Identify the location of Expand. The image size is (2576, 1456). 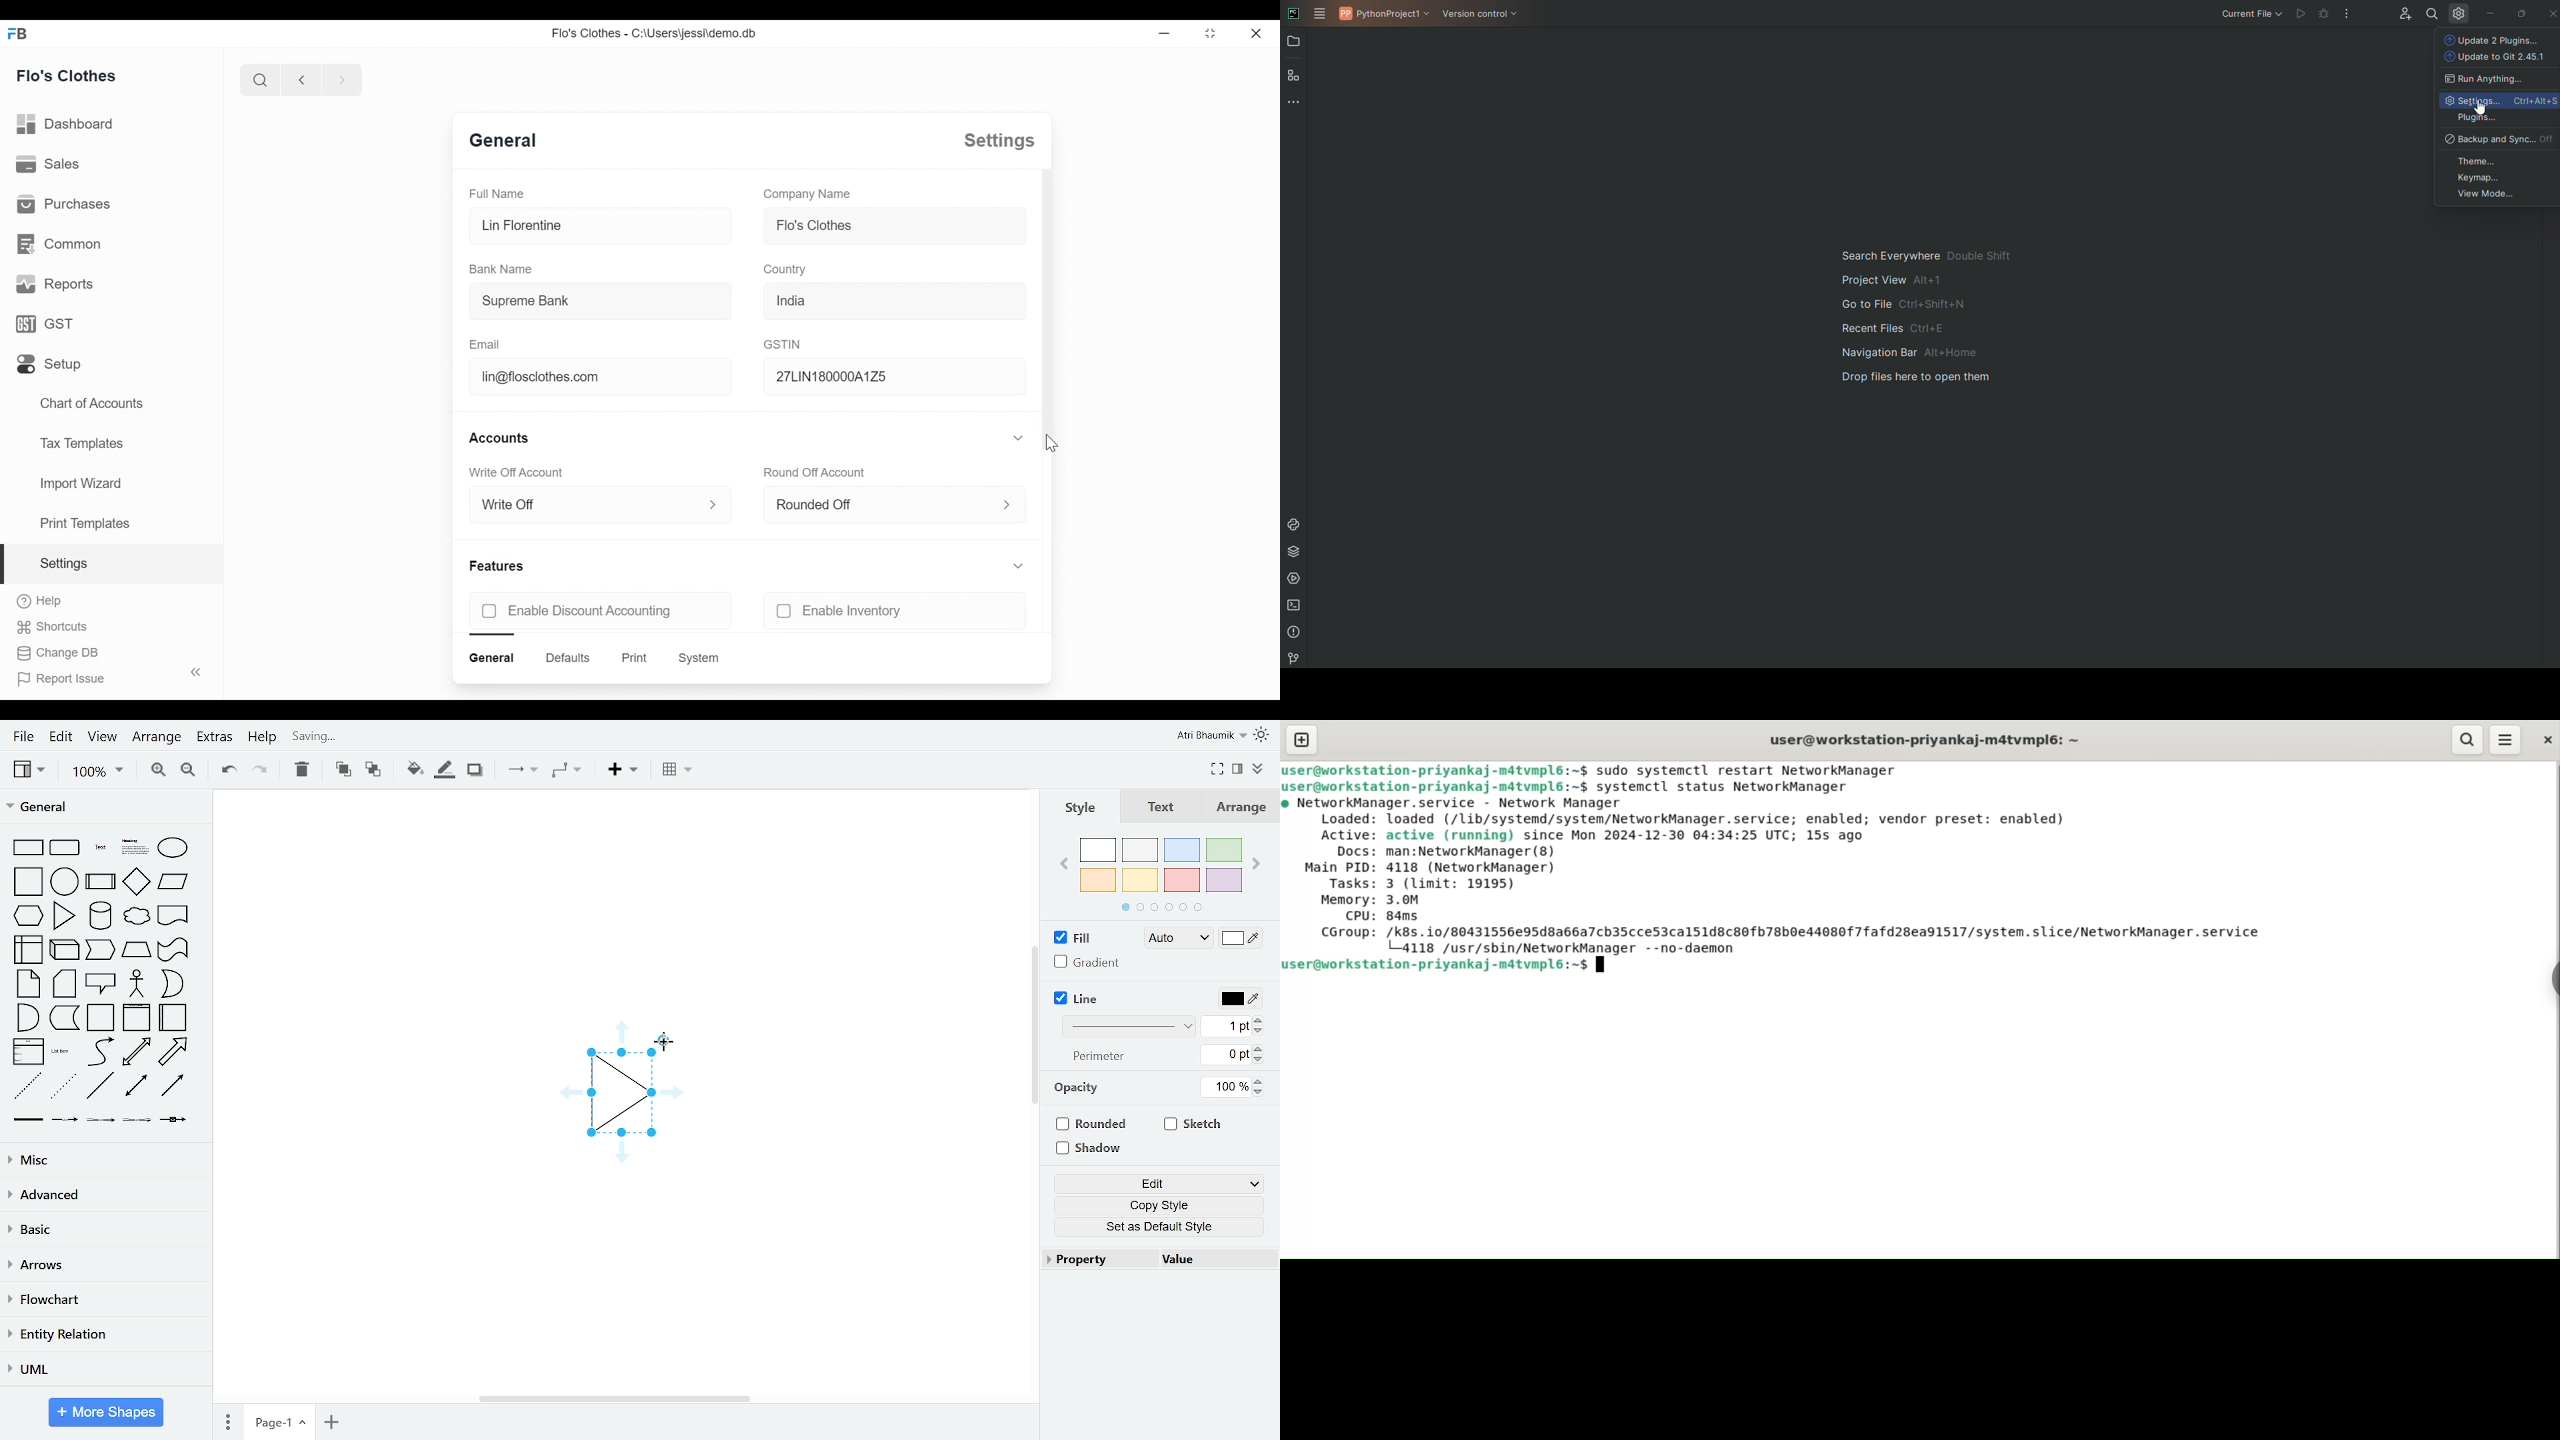
(1020, 438).